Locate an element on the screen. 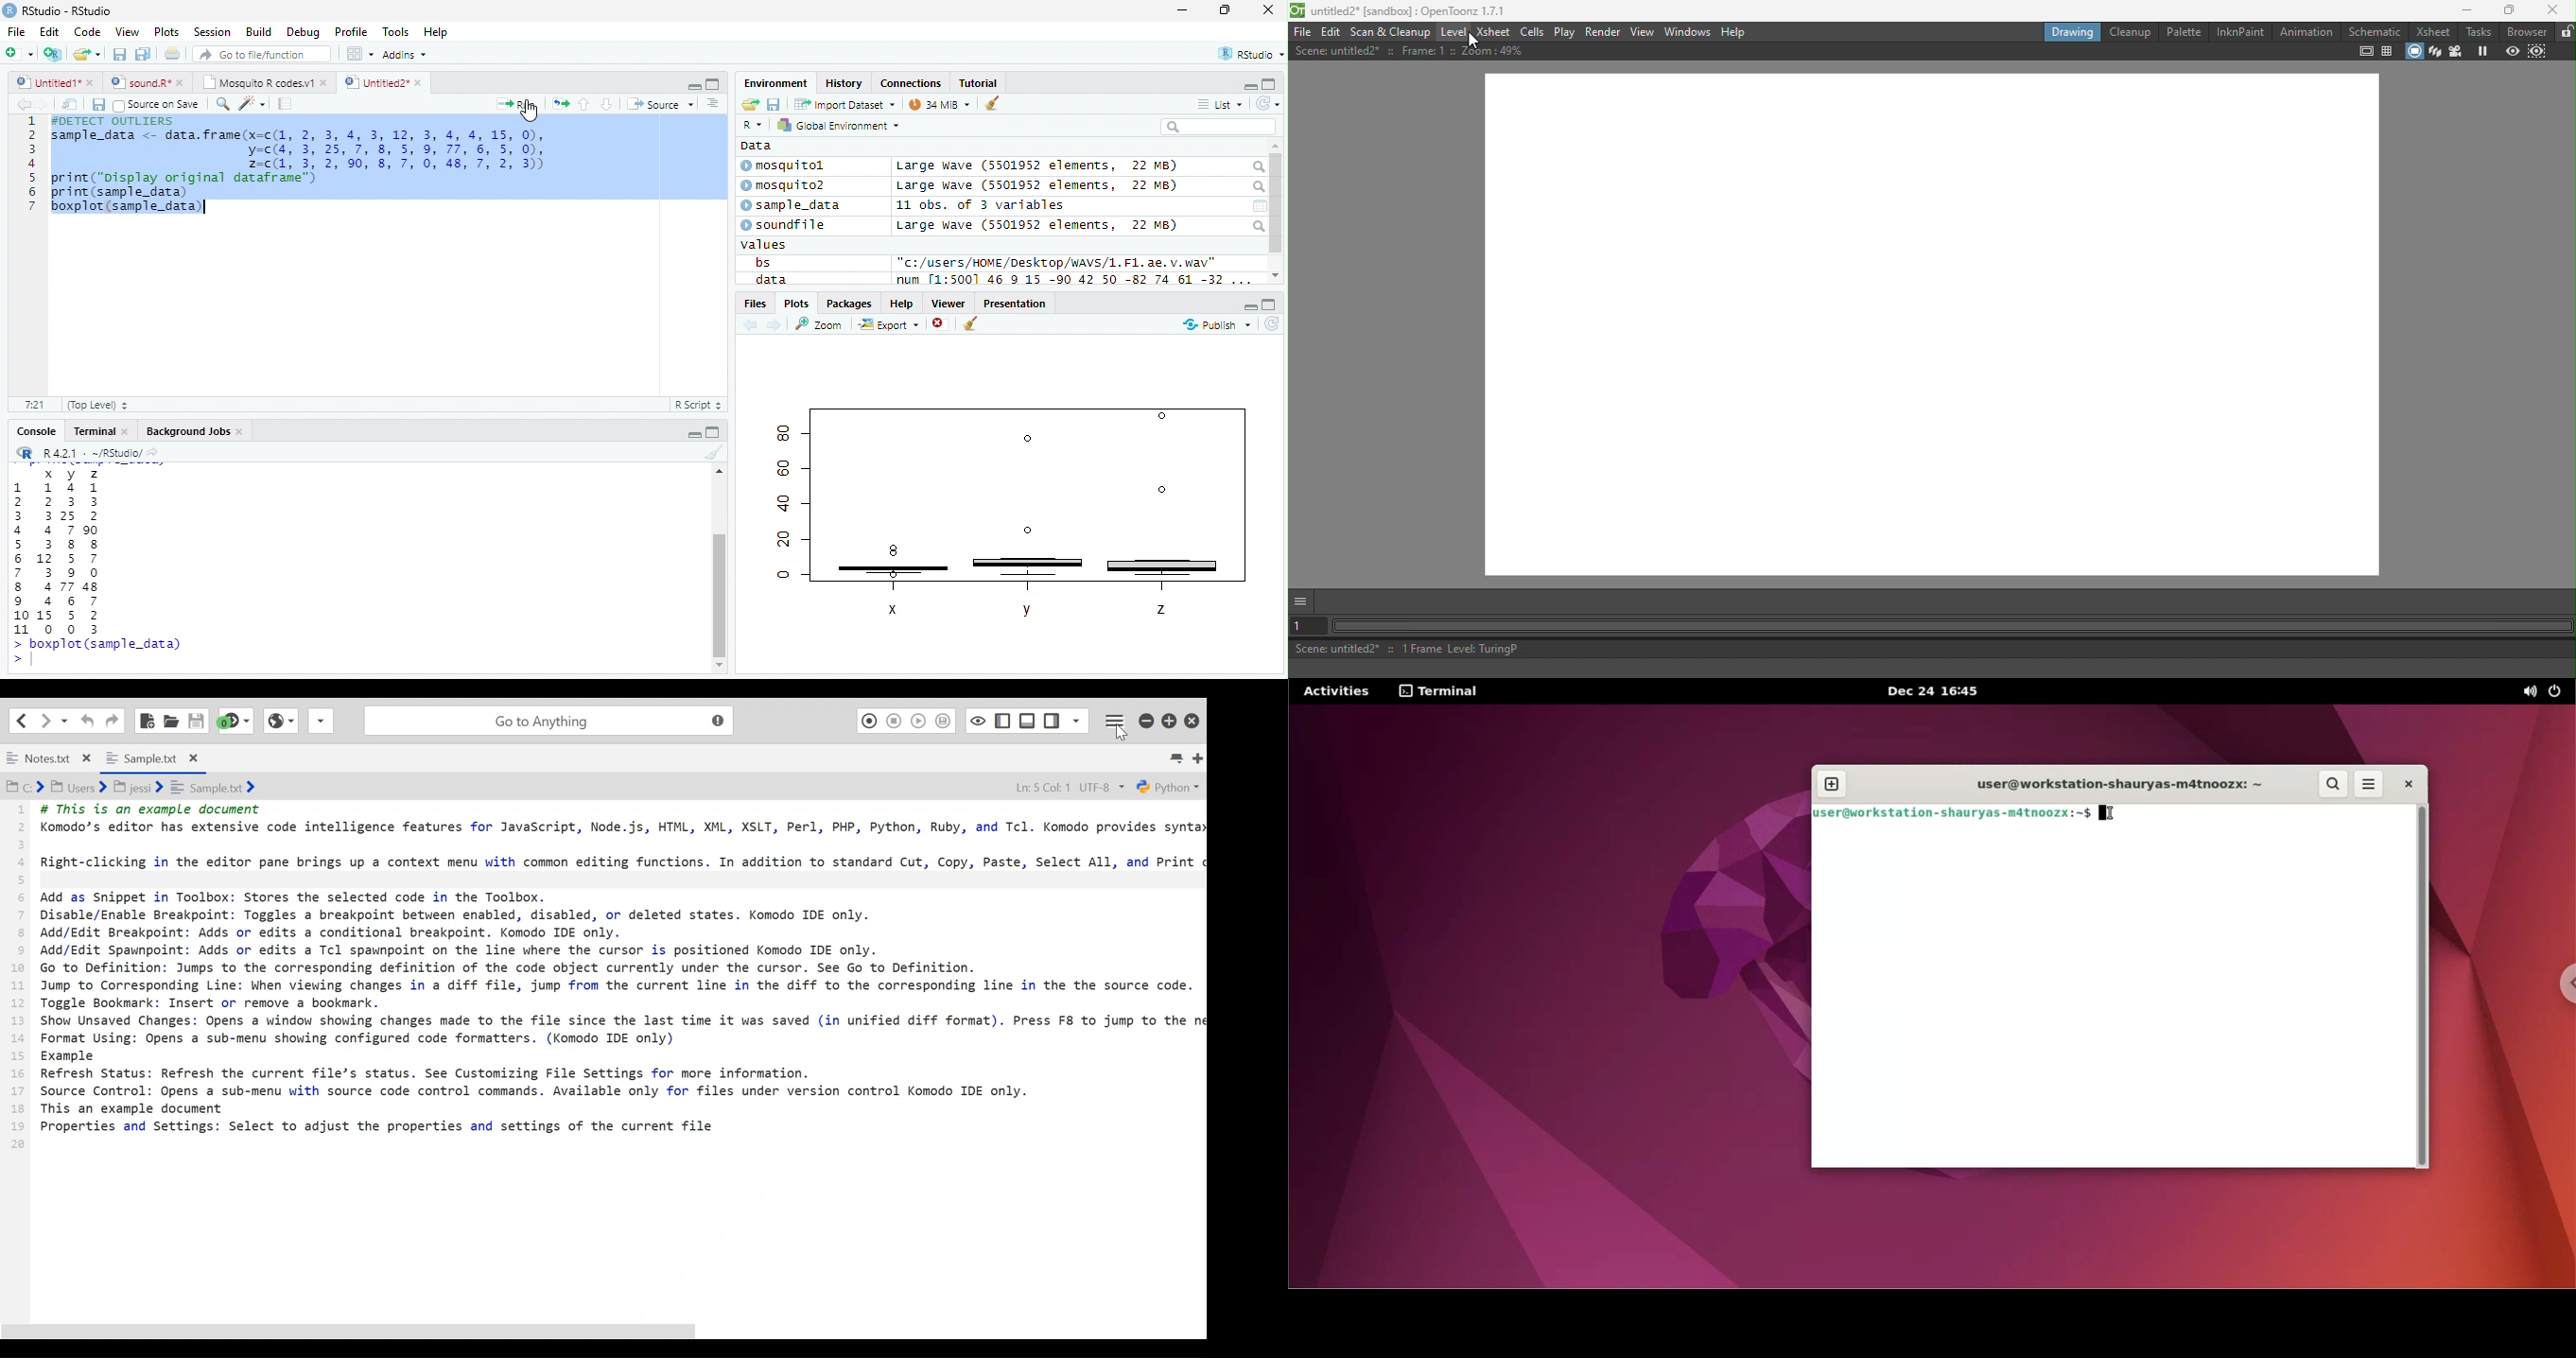 The image size is (2576, 1372). search is located at coordinates (1257, 187).